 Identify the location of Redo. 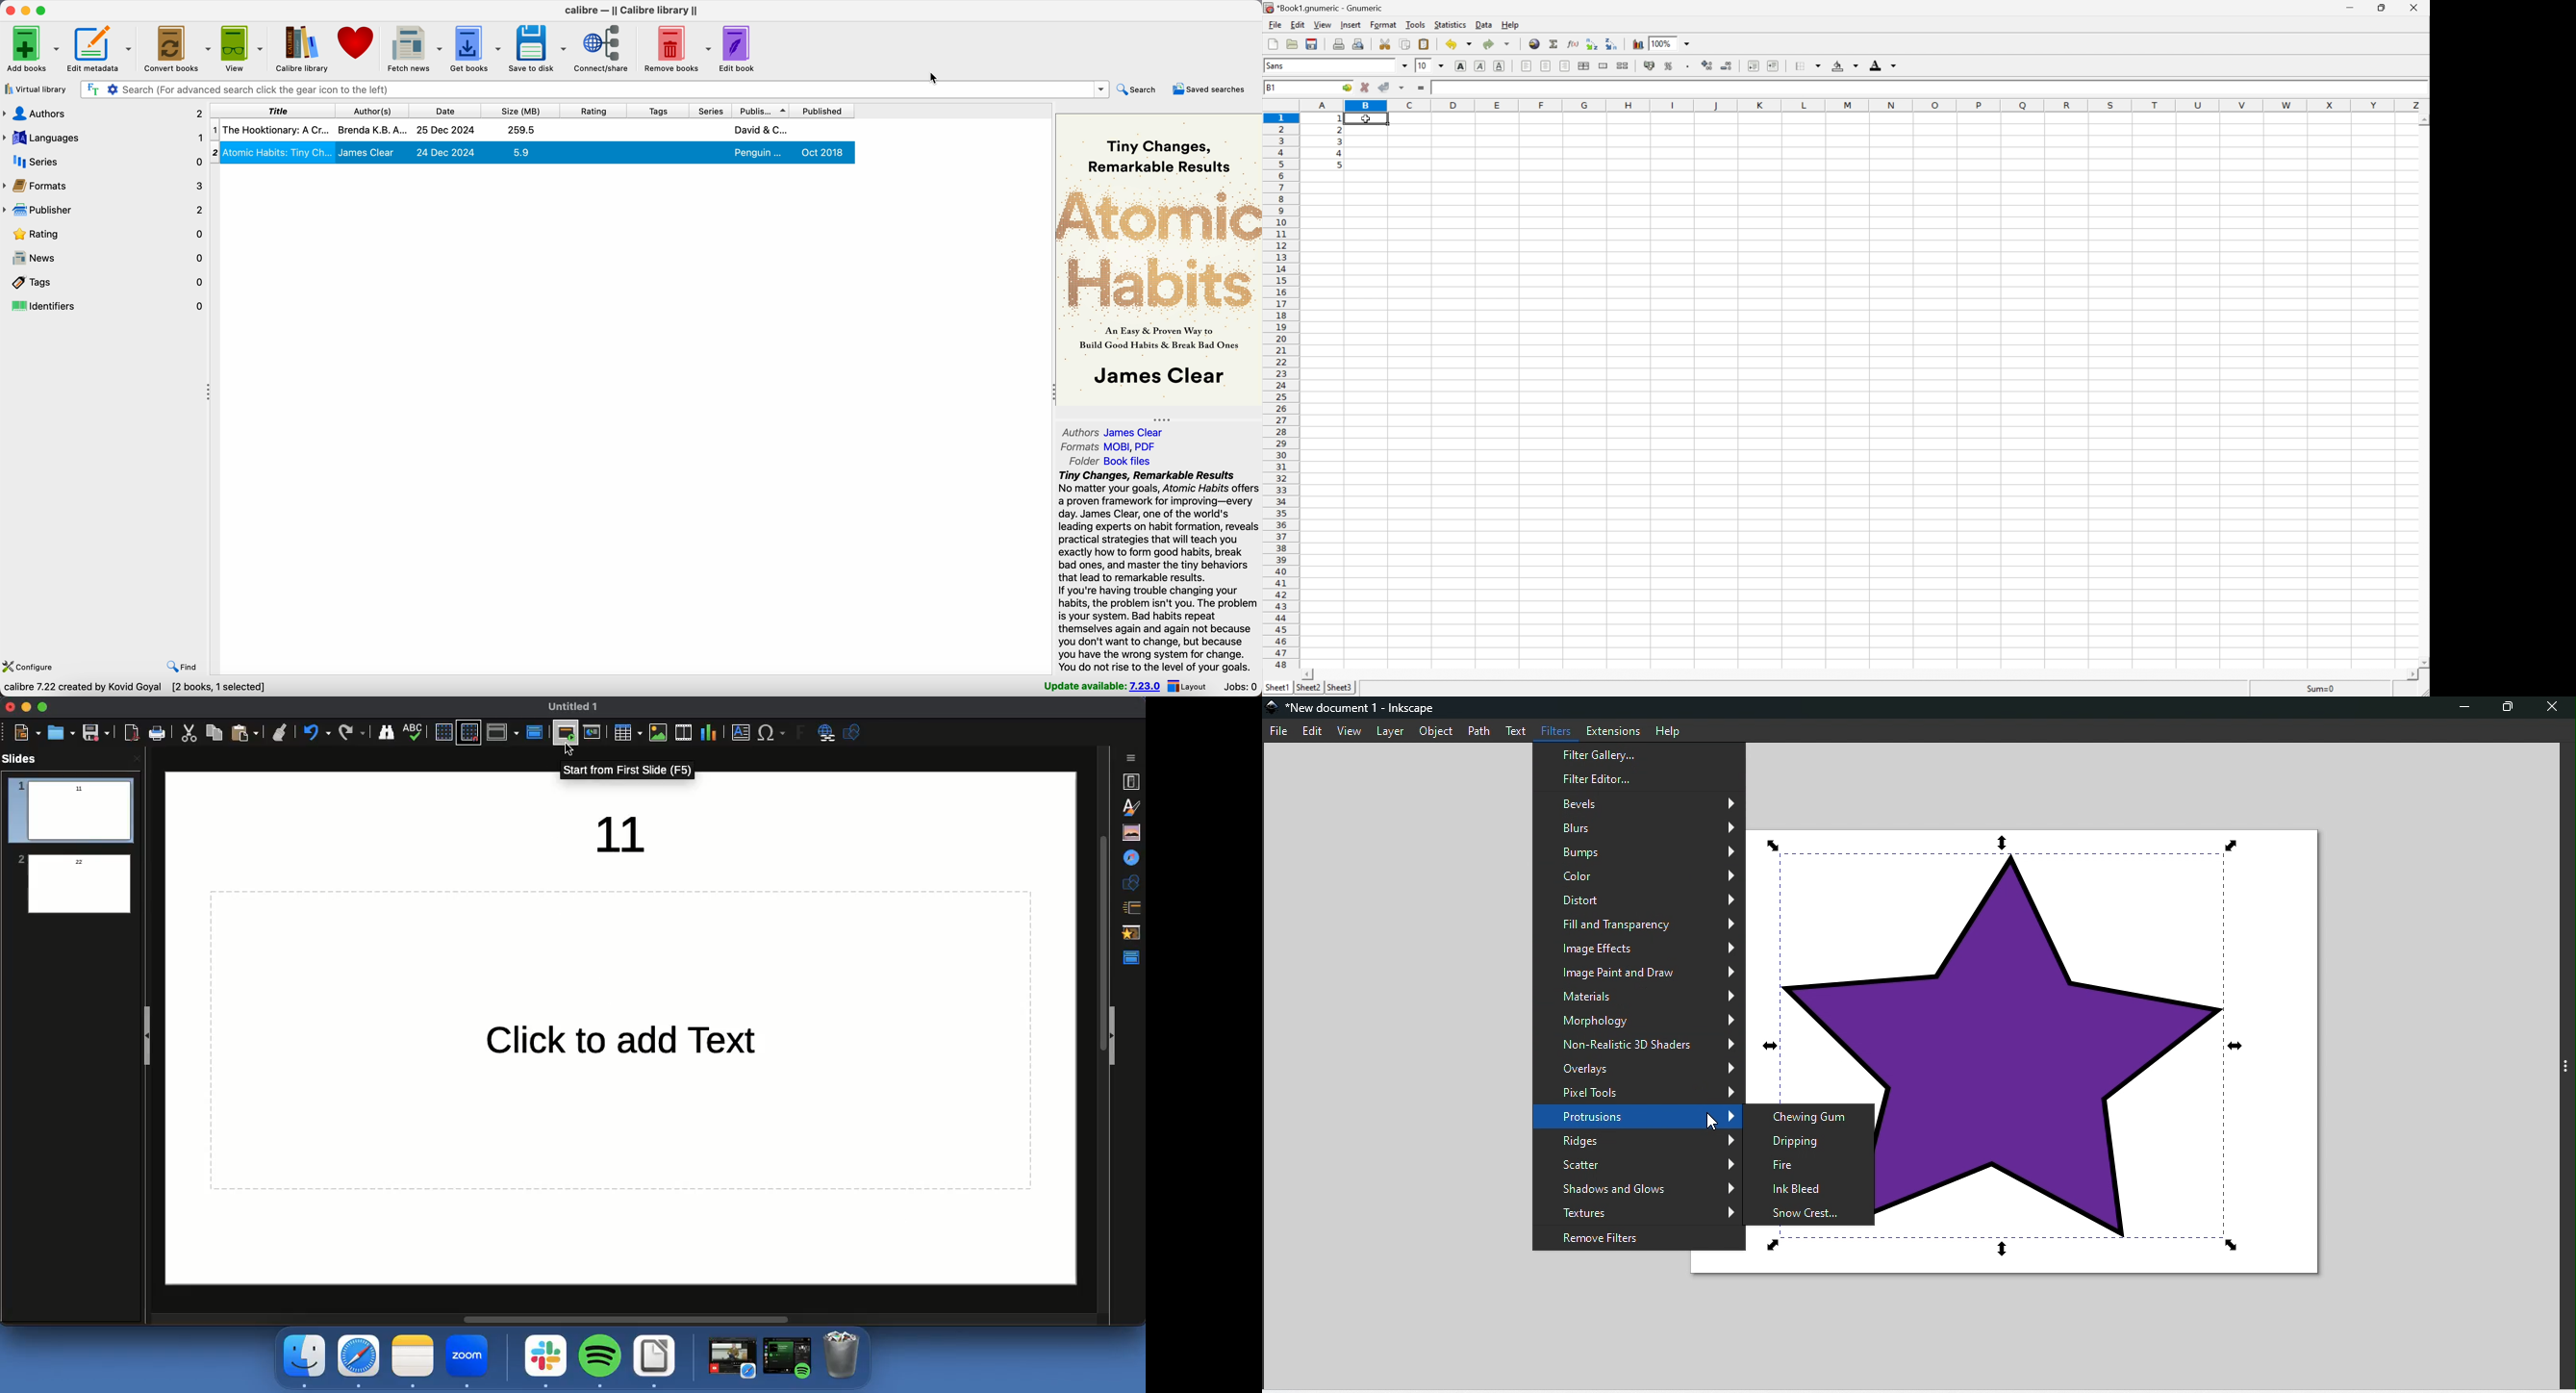
(315, 730).